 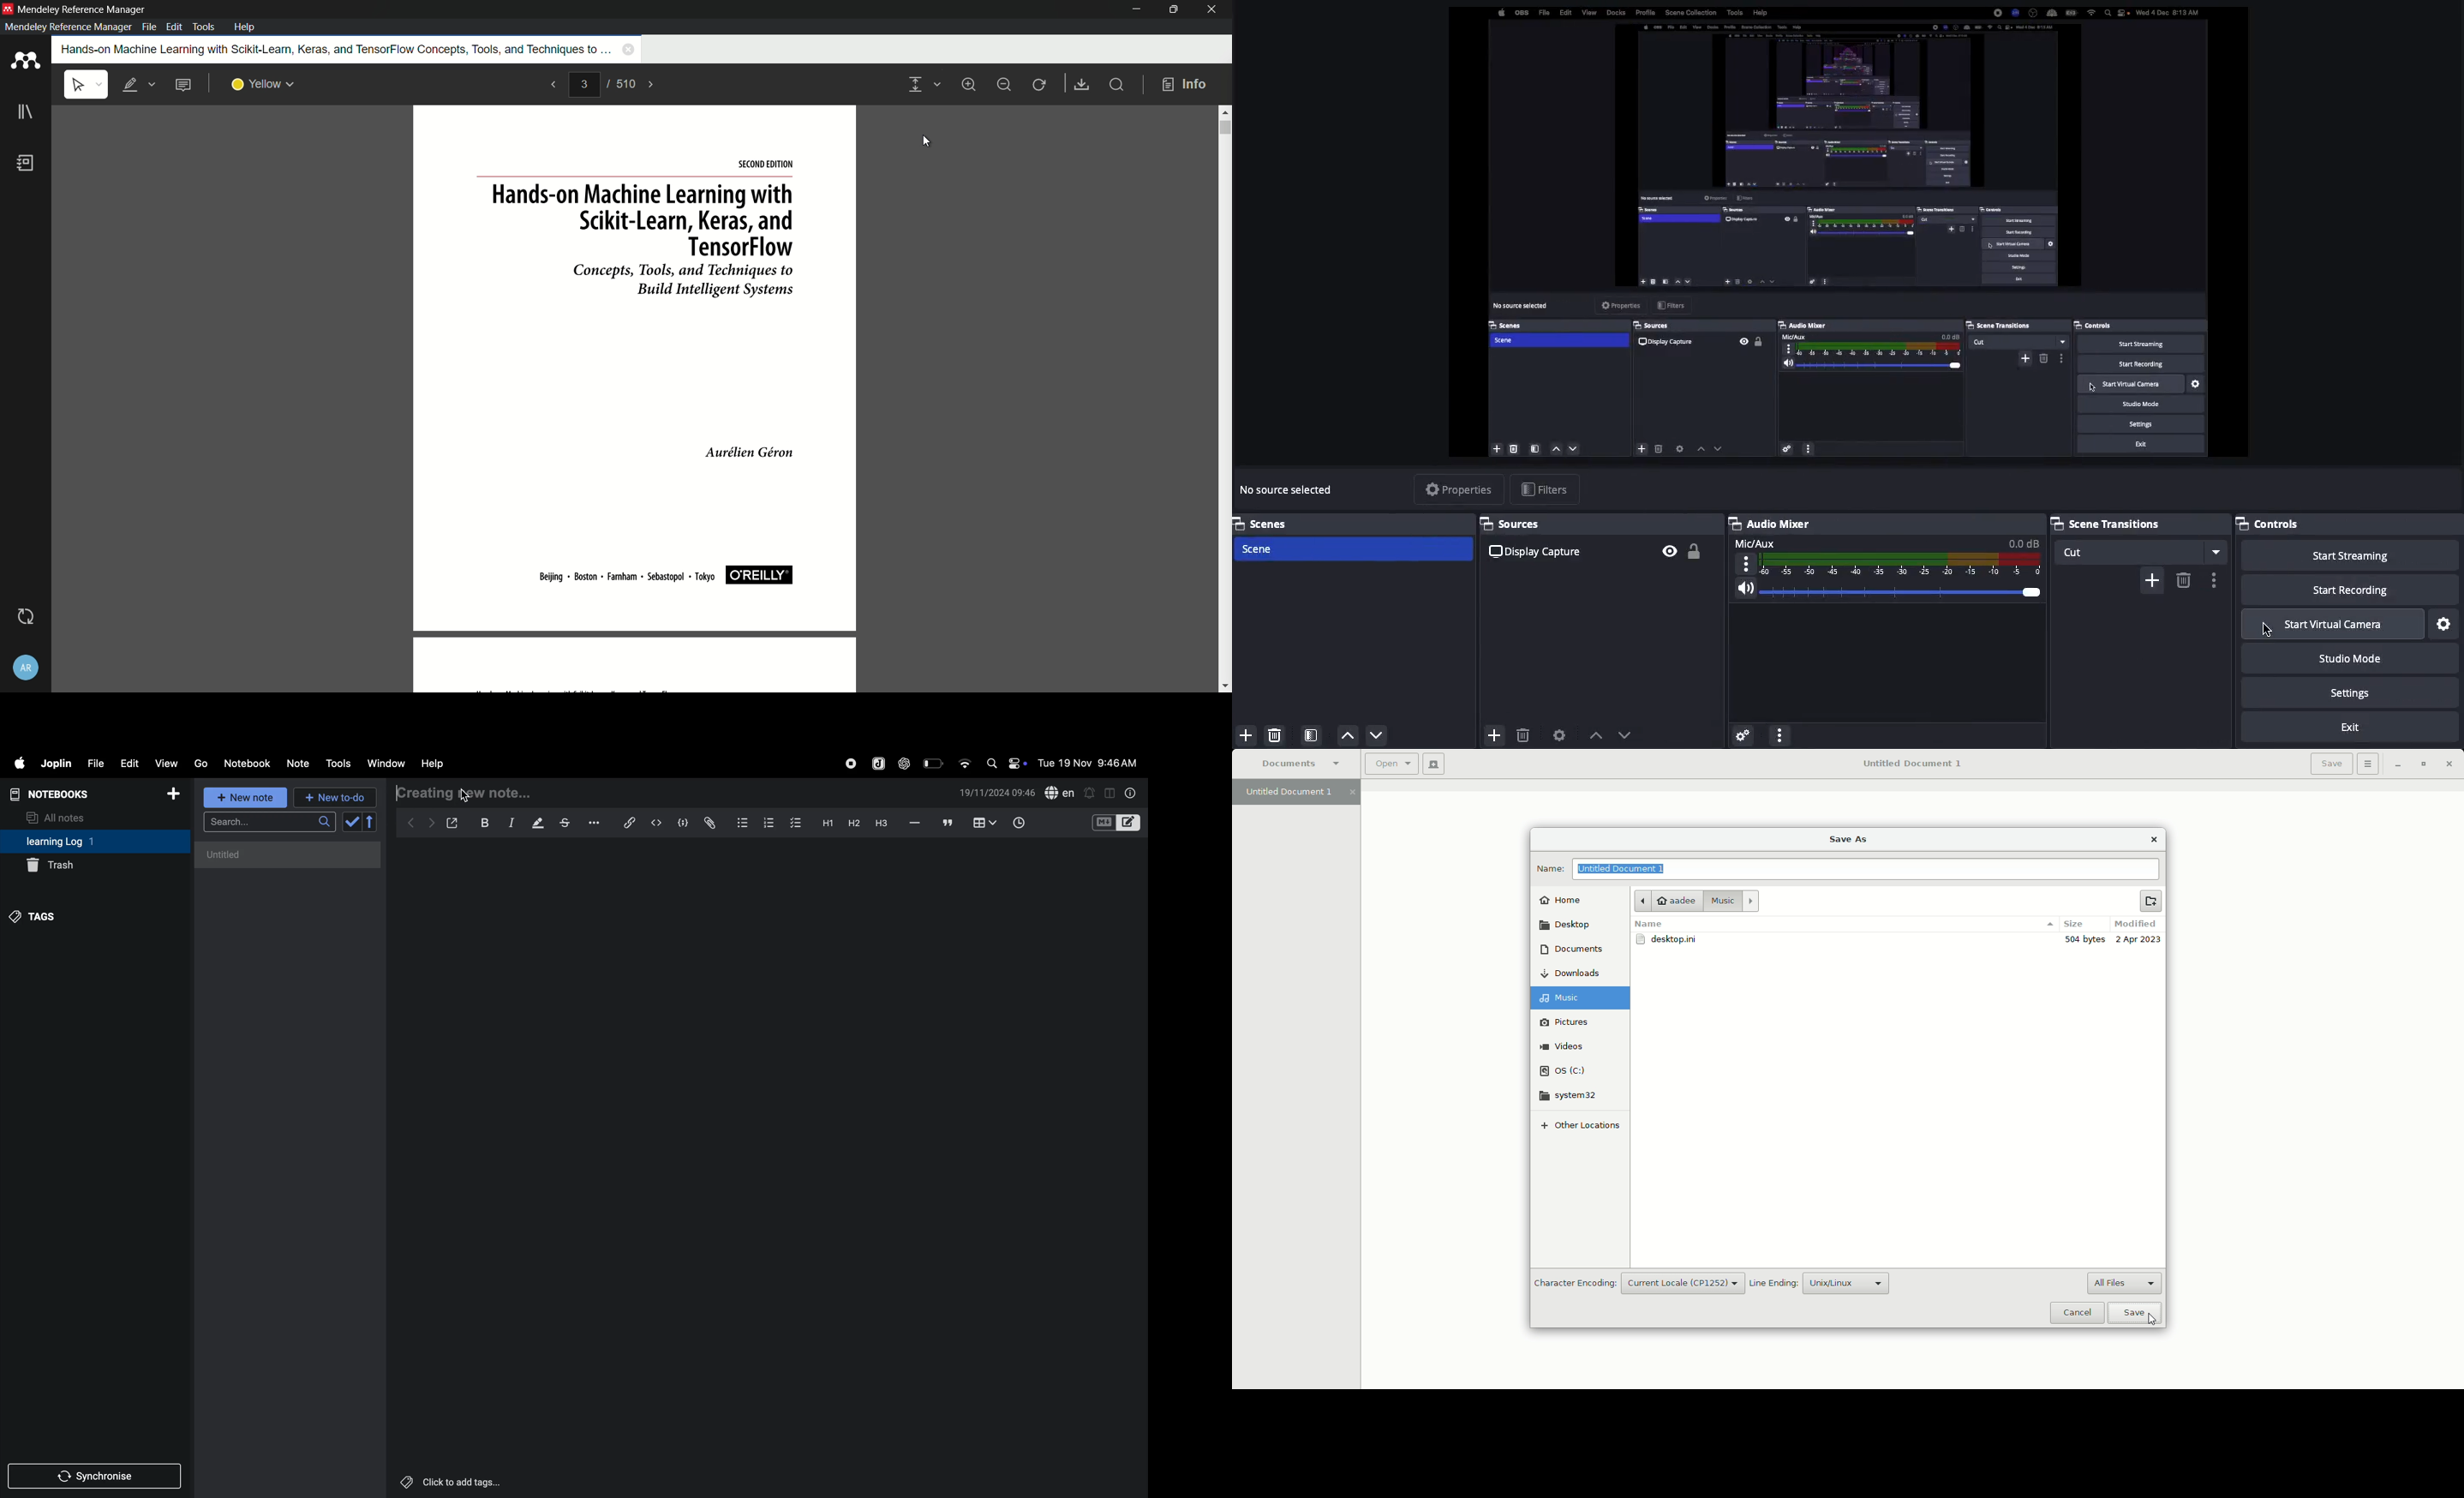 I want to click on wifi, so click(x=964, y=760).